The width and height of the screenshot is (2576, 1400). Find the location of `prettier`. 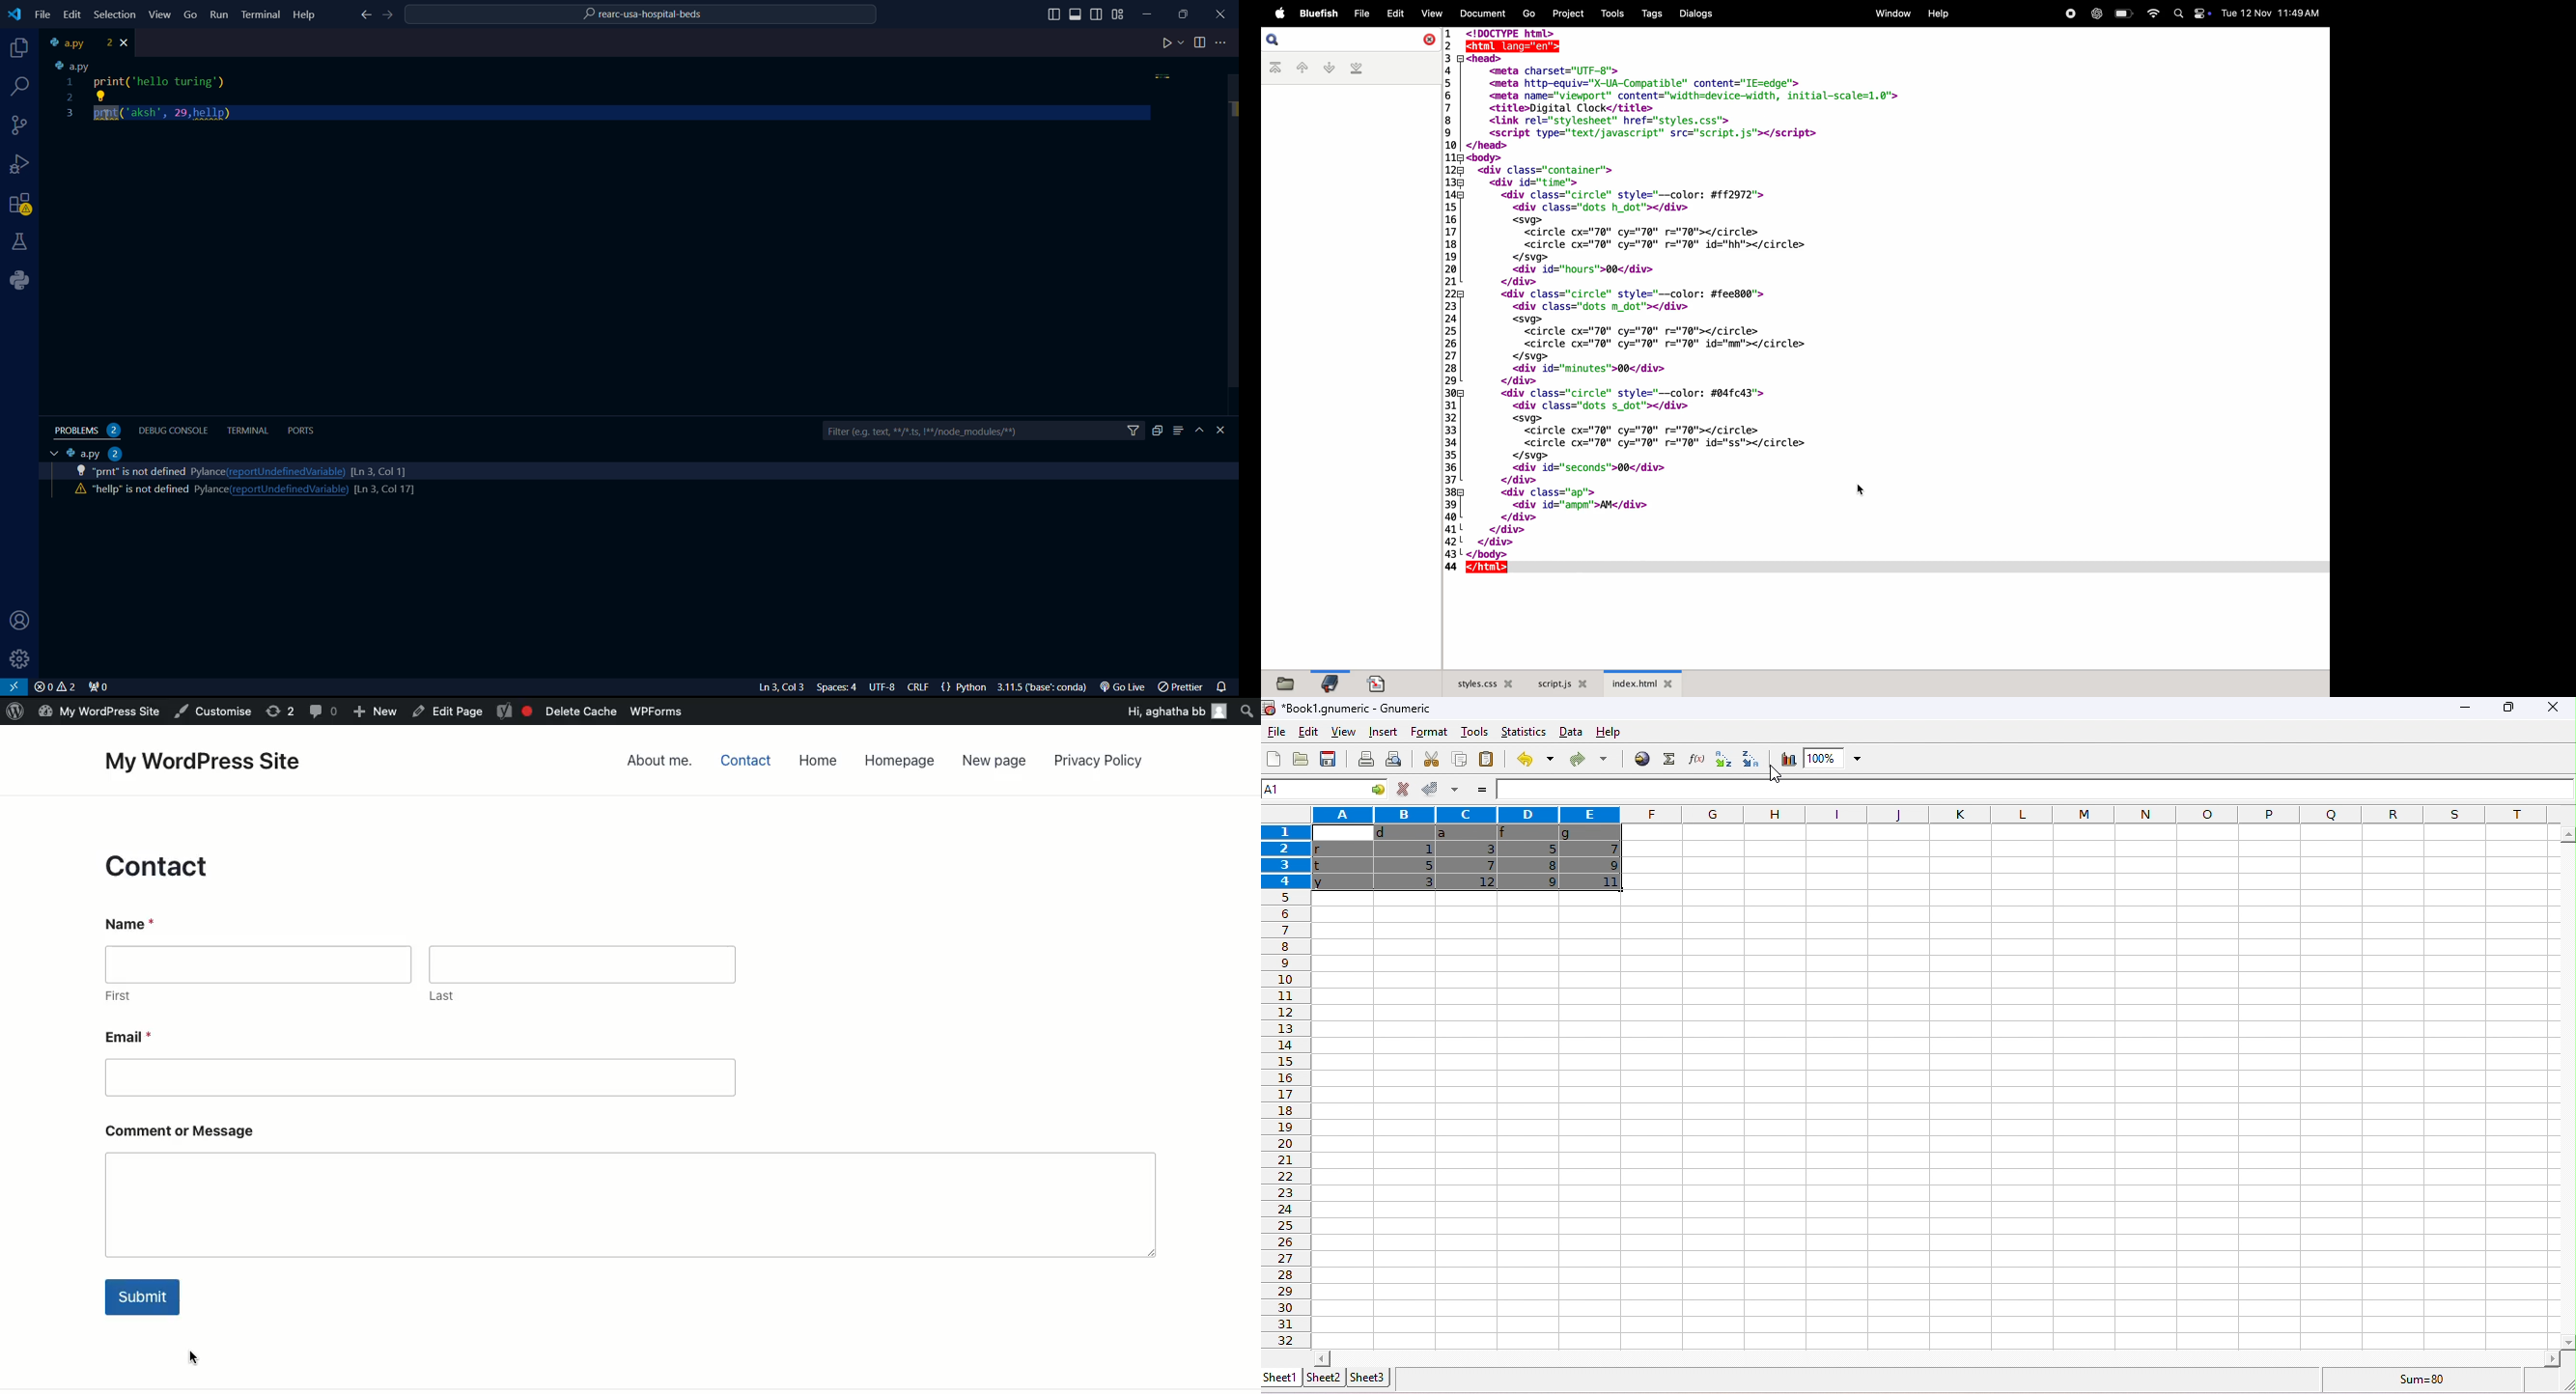

prettier is located at coordinates (1182, 688).